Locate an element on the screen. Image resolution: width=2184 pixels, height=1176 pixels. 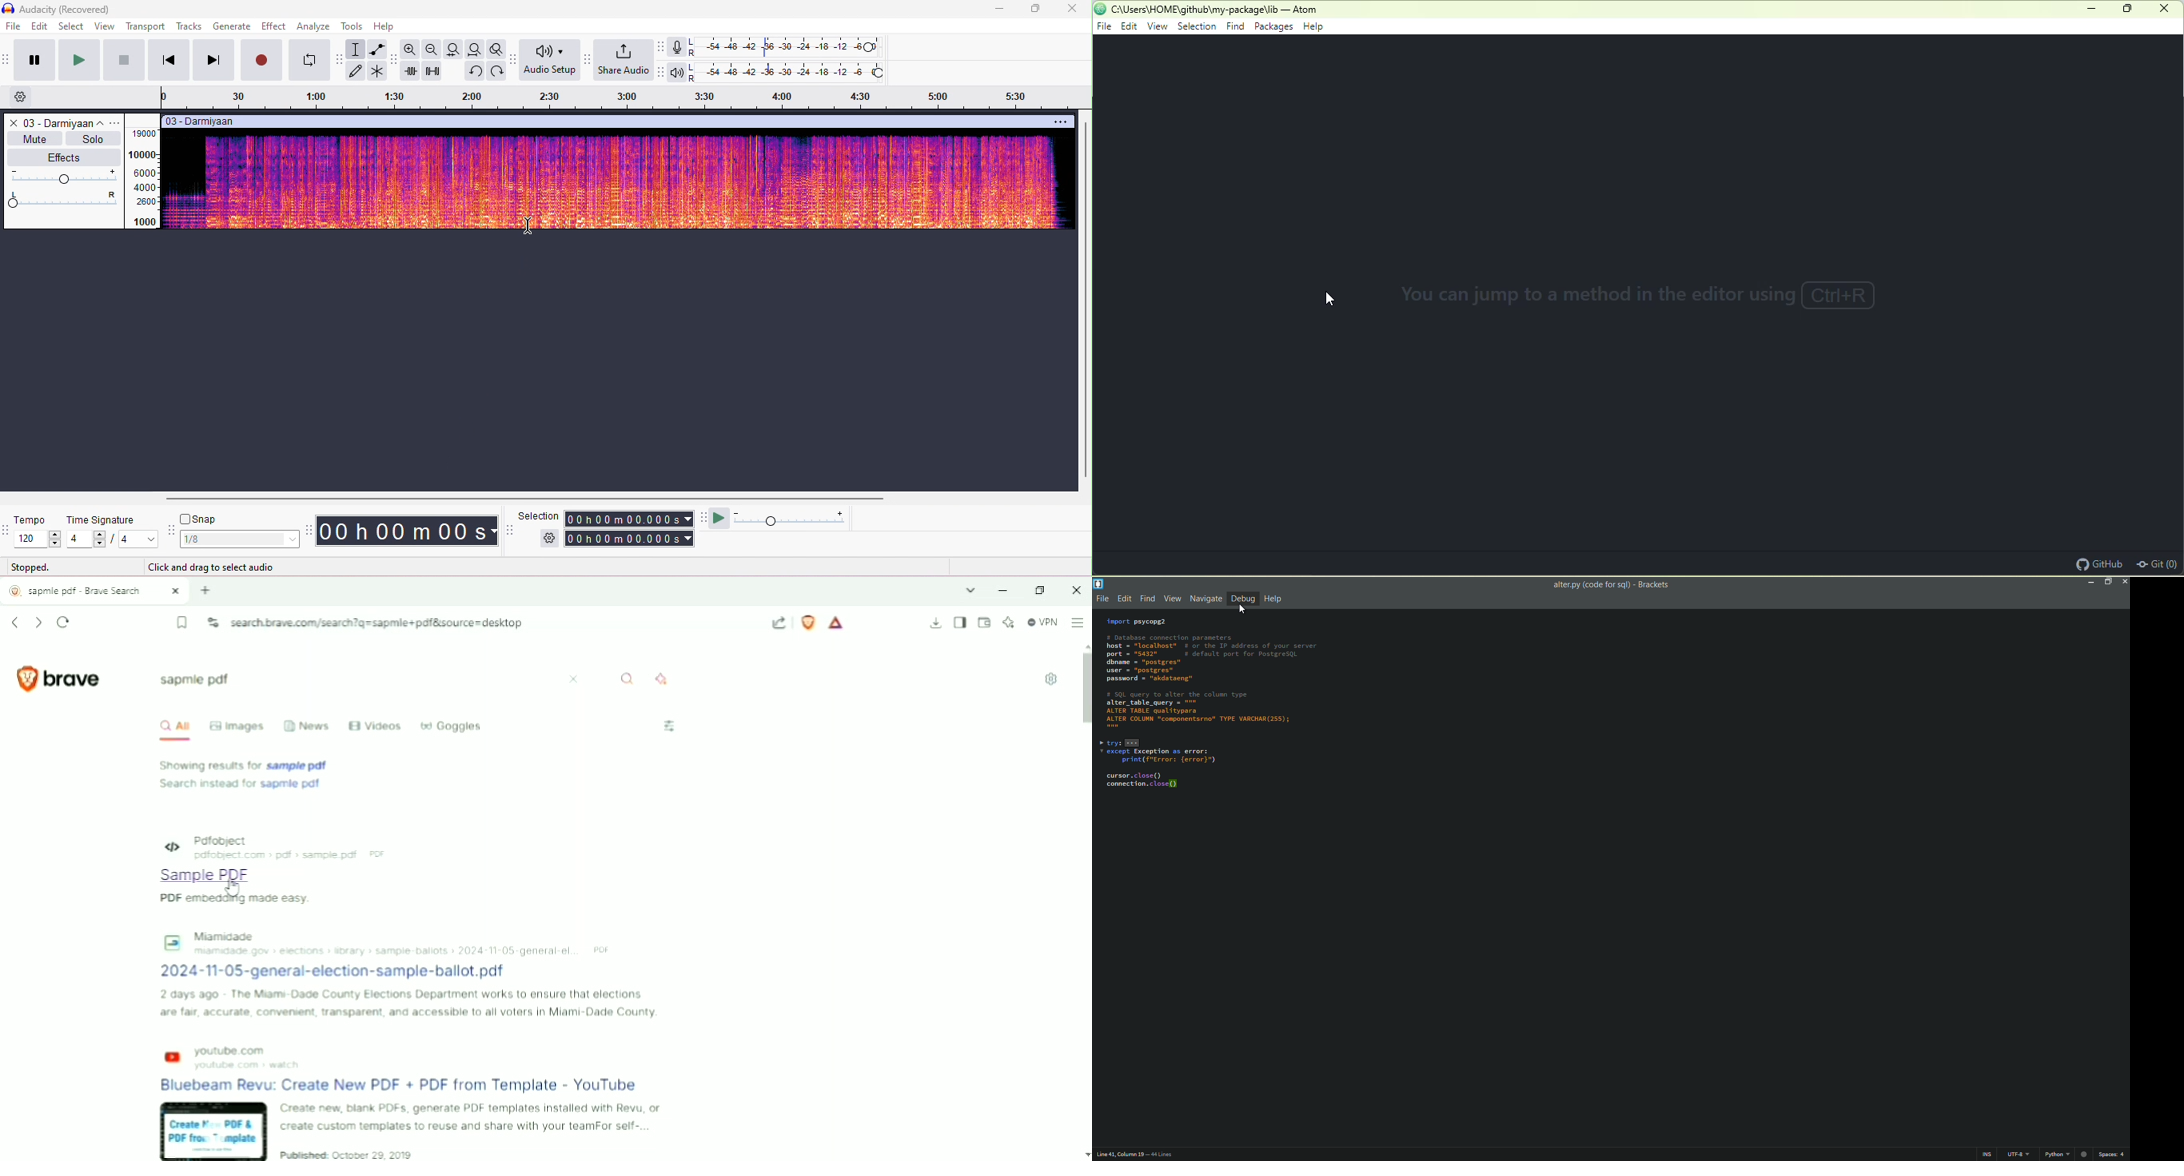
tempo selection is located at coordinates (39, 539).